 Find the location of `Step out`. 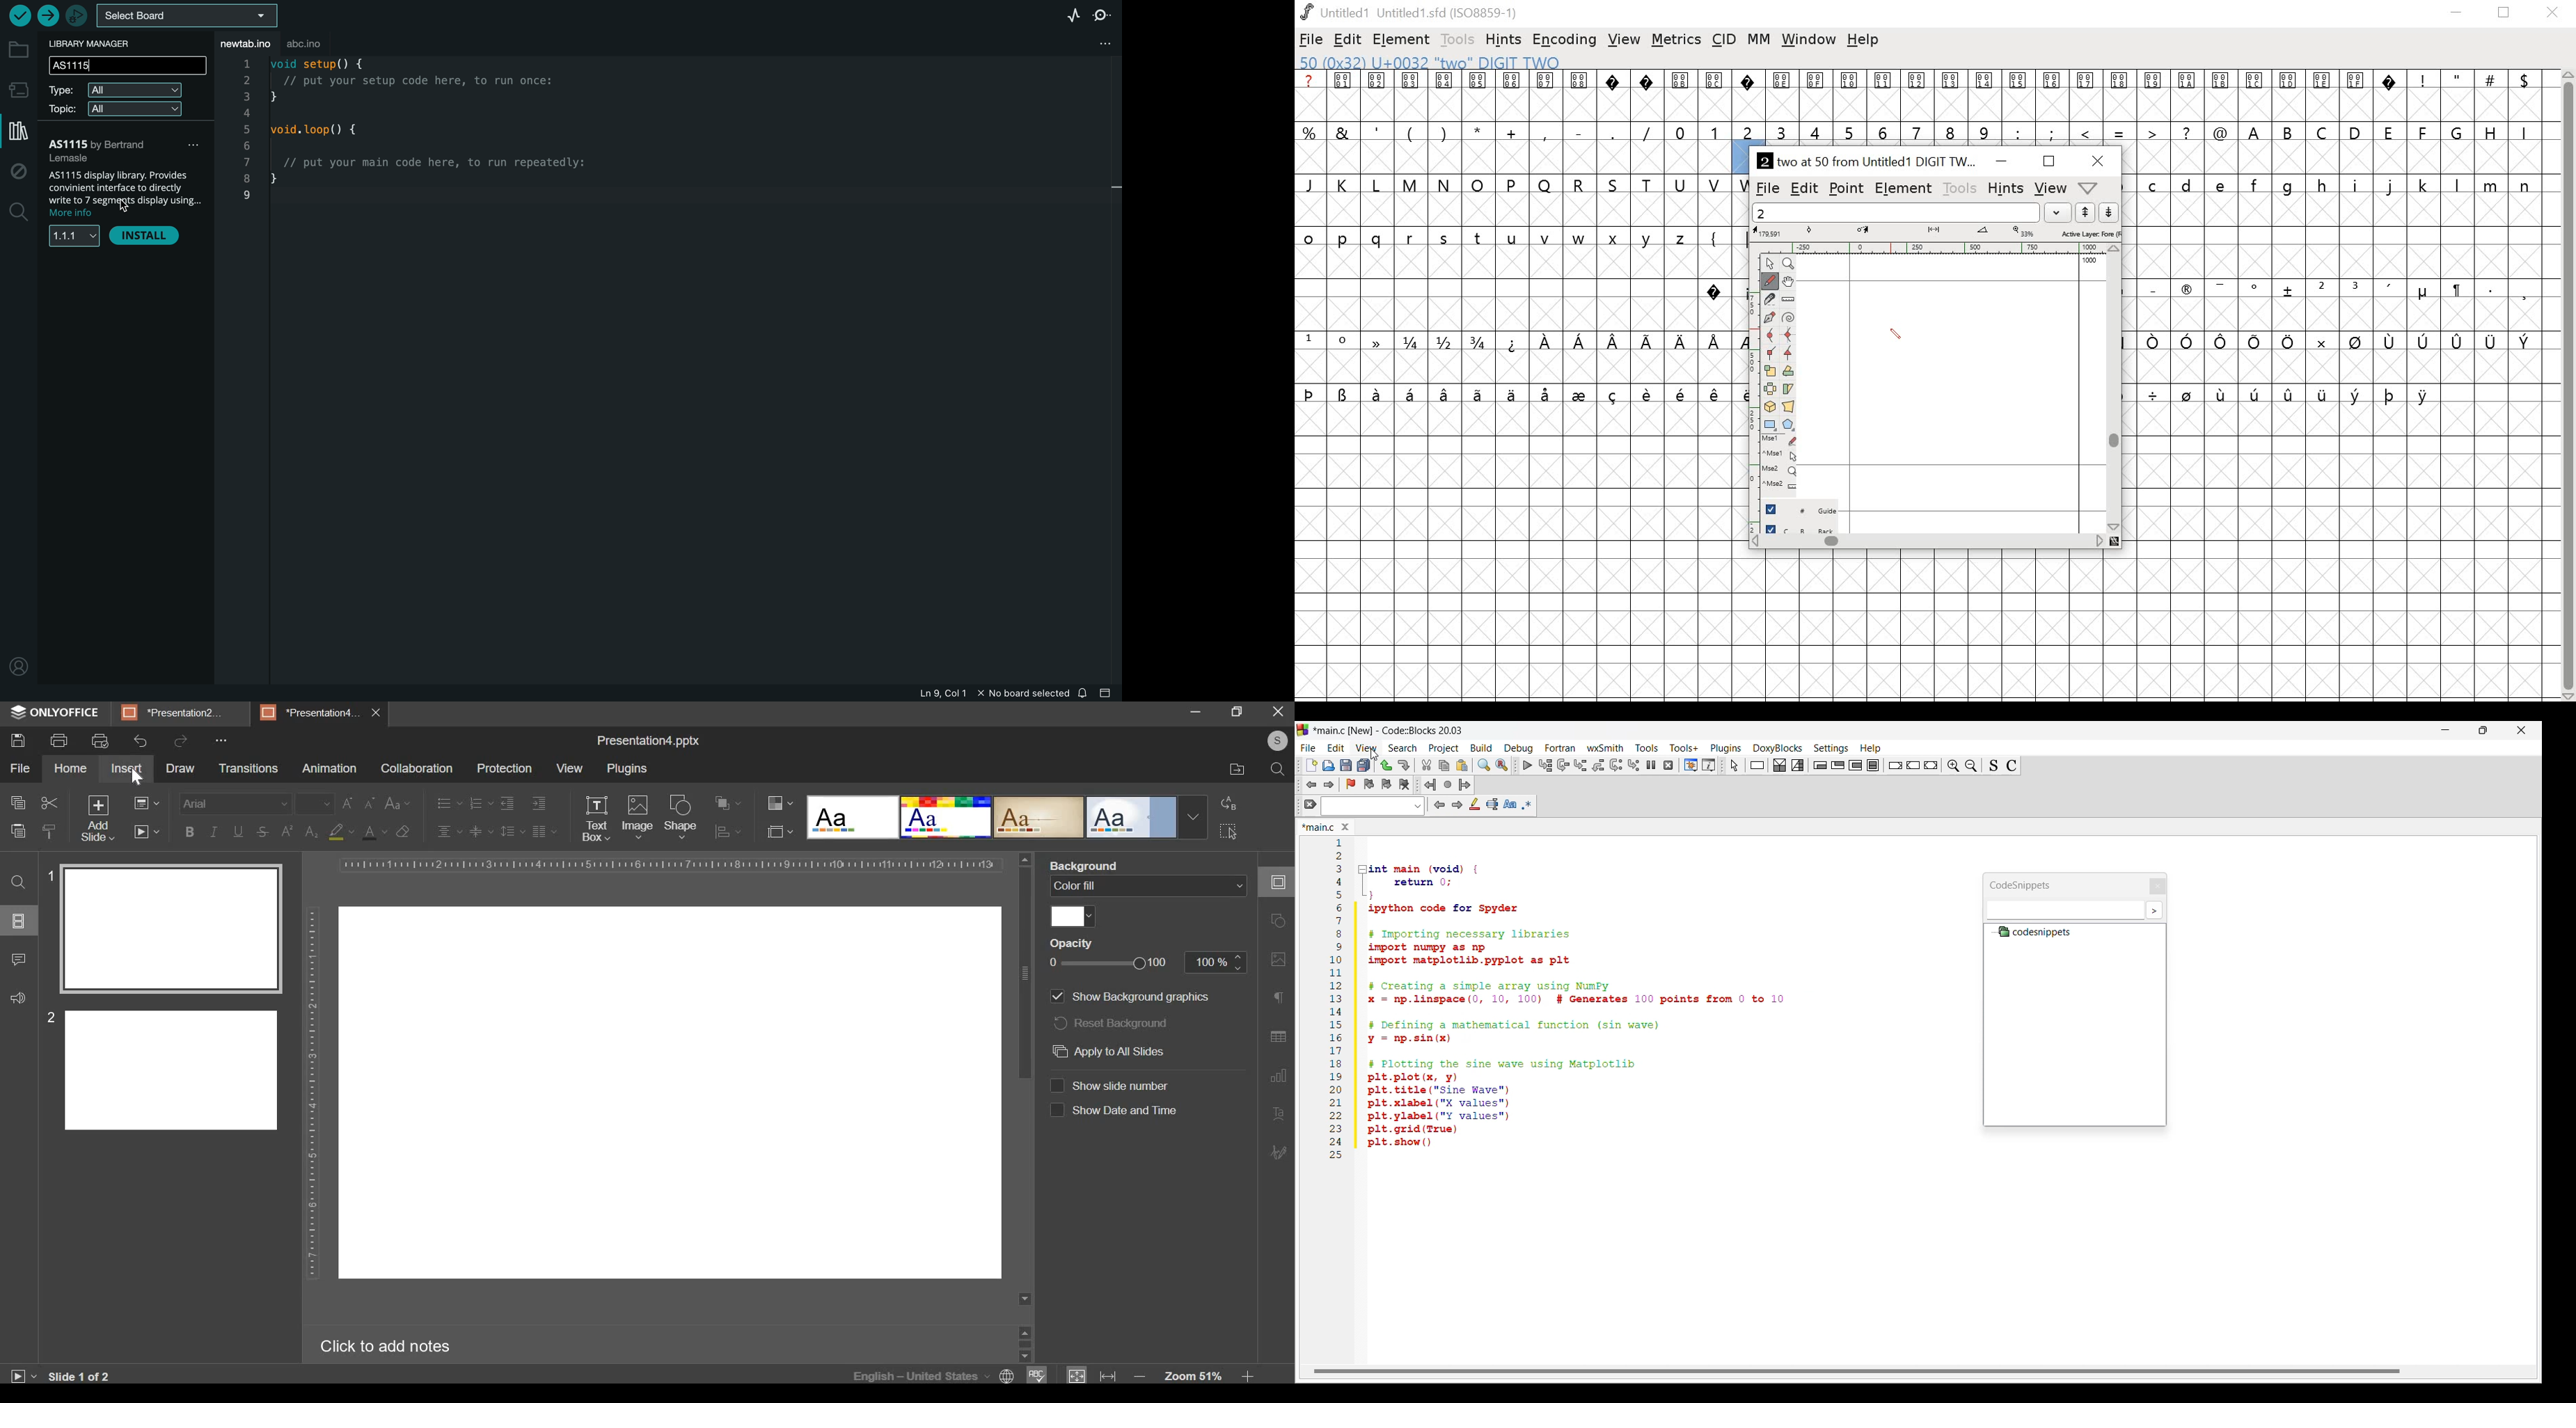

Step out is located at coordinates (1597, 765).